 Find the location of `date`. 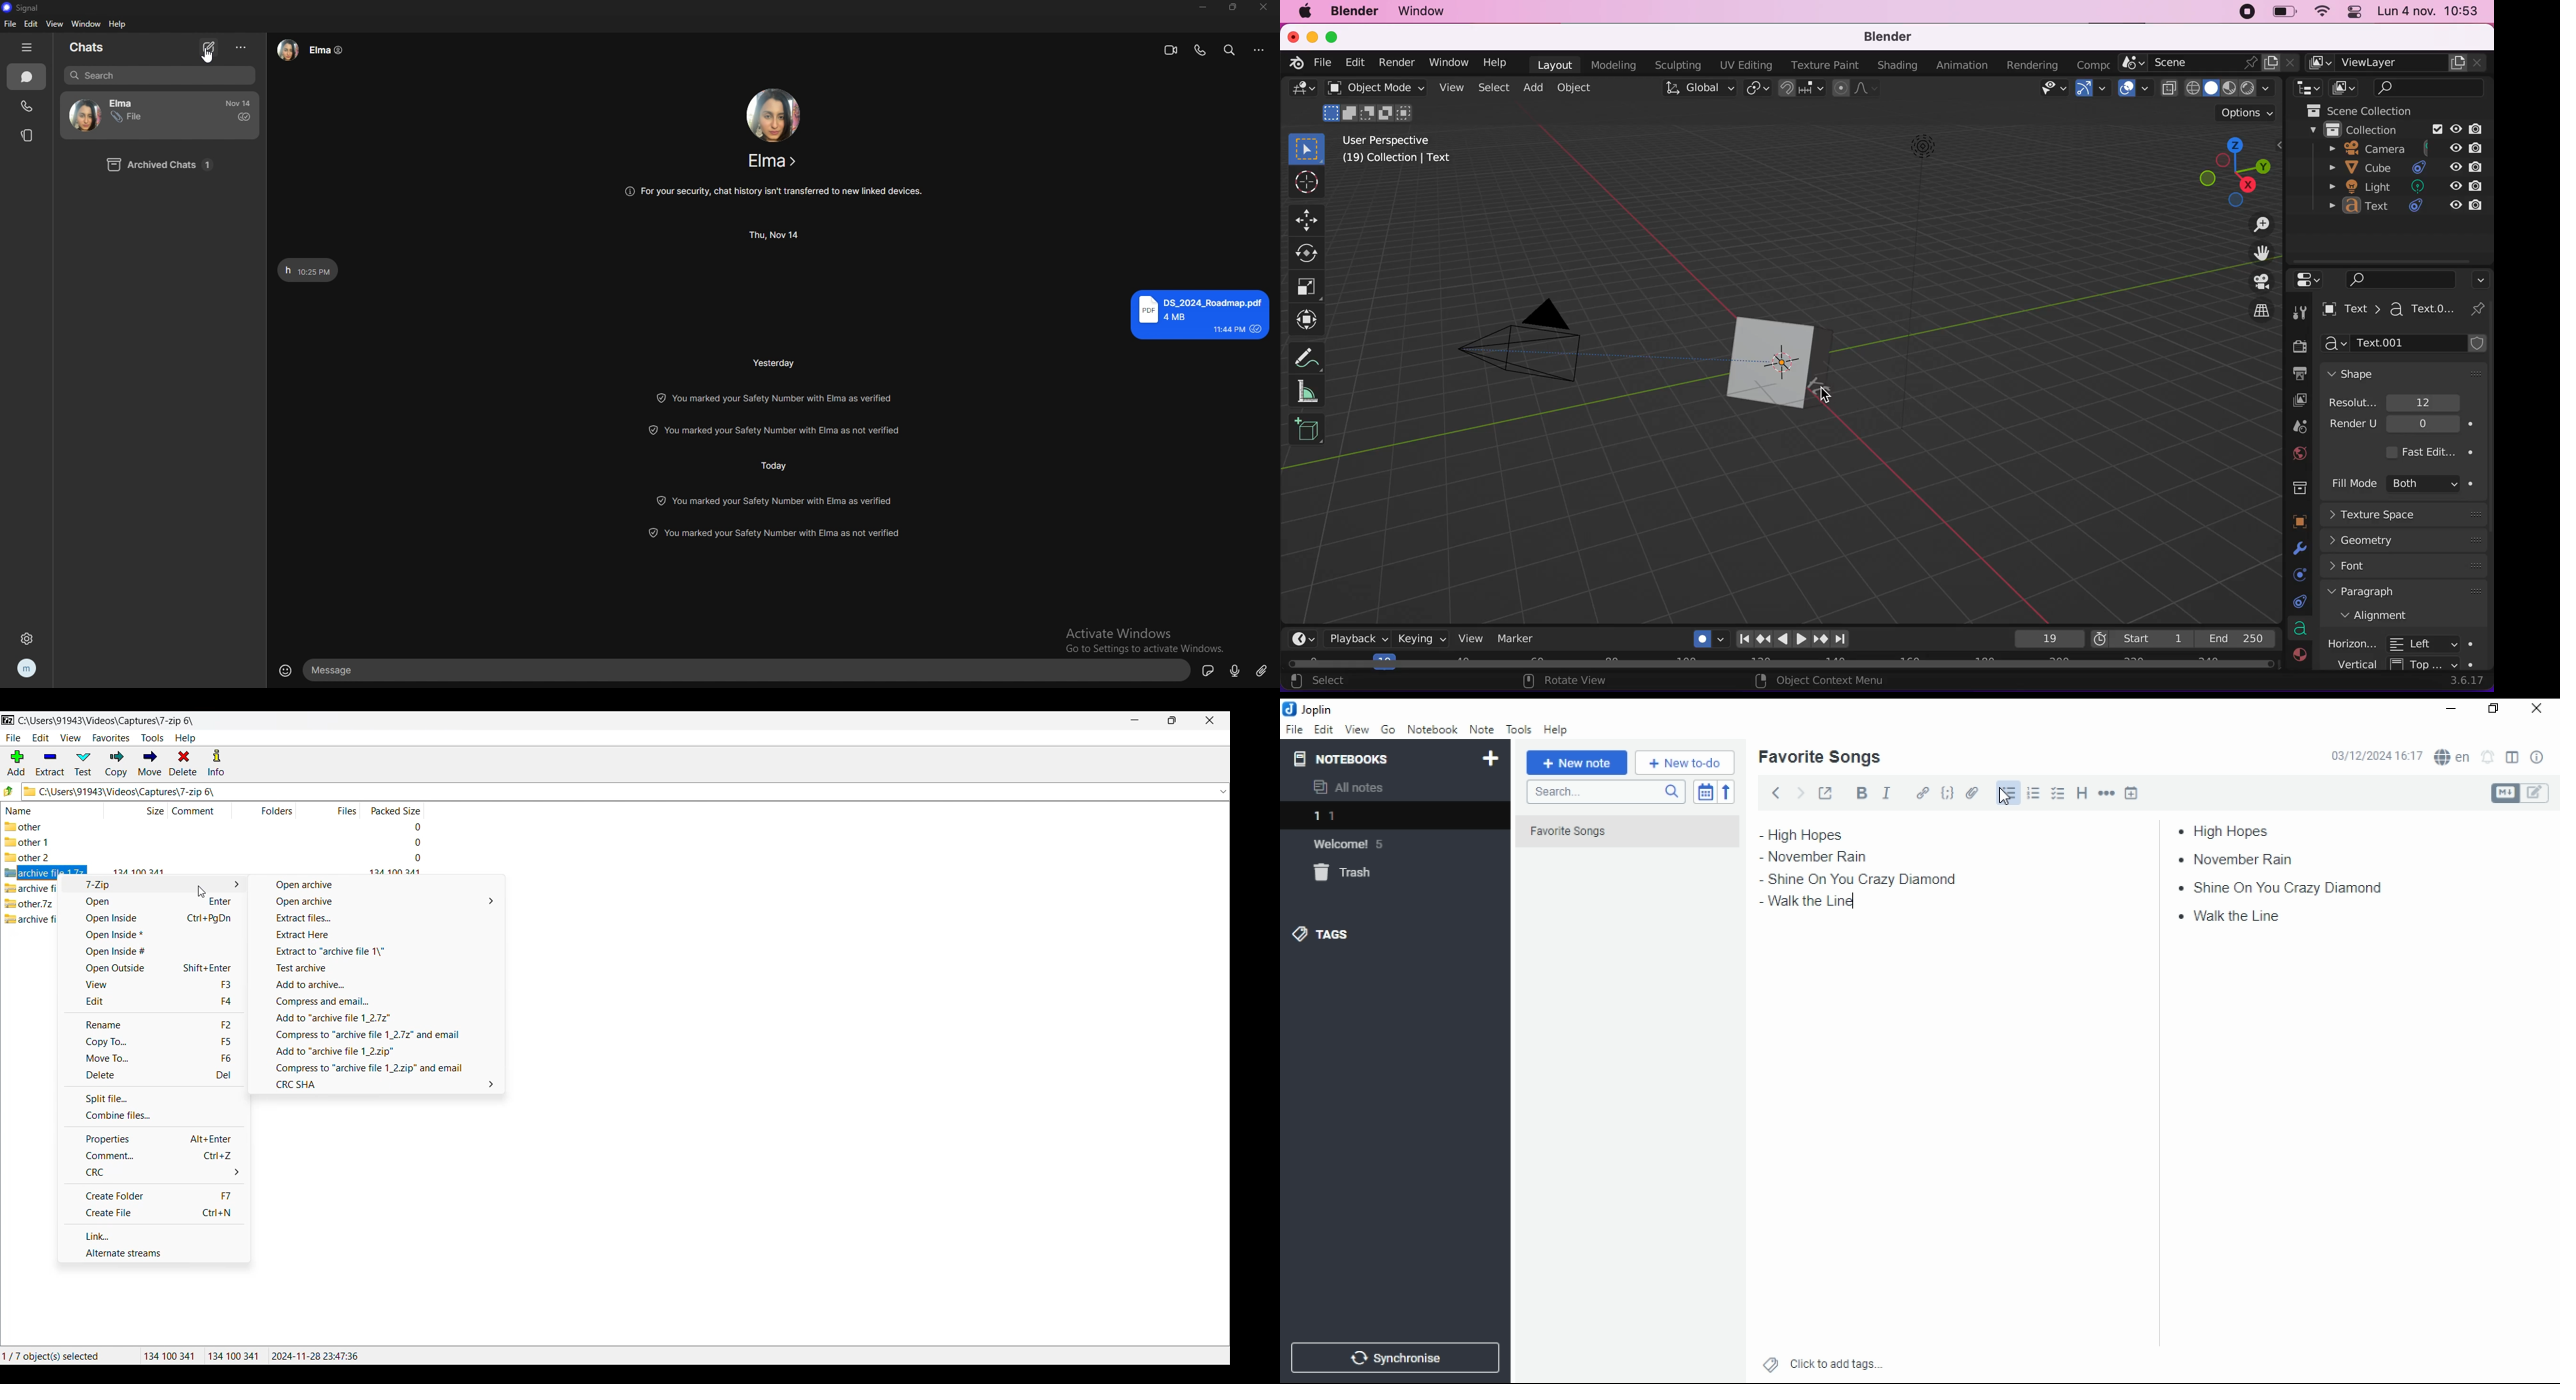

date is located at coordinates (238, 103).